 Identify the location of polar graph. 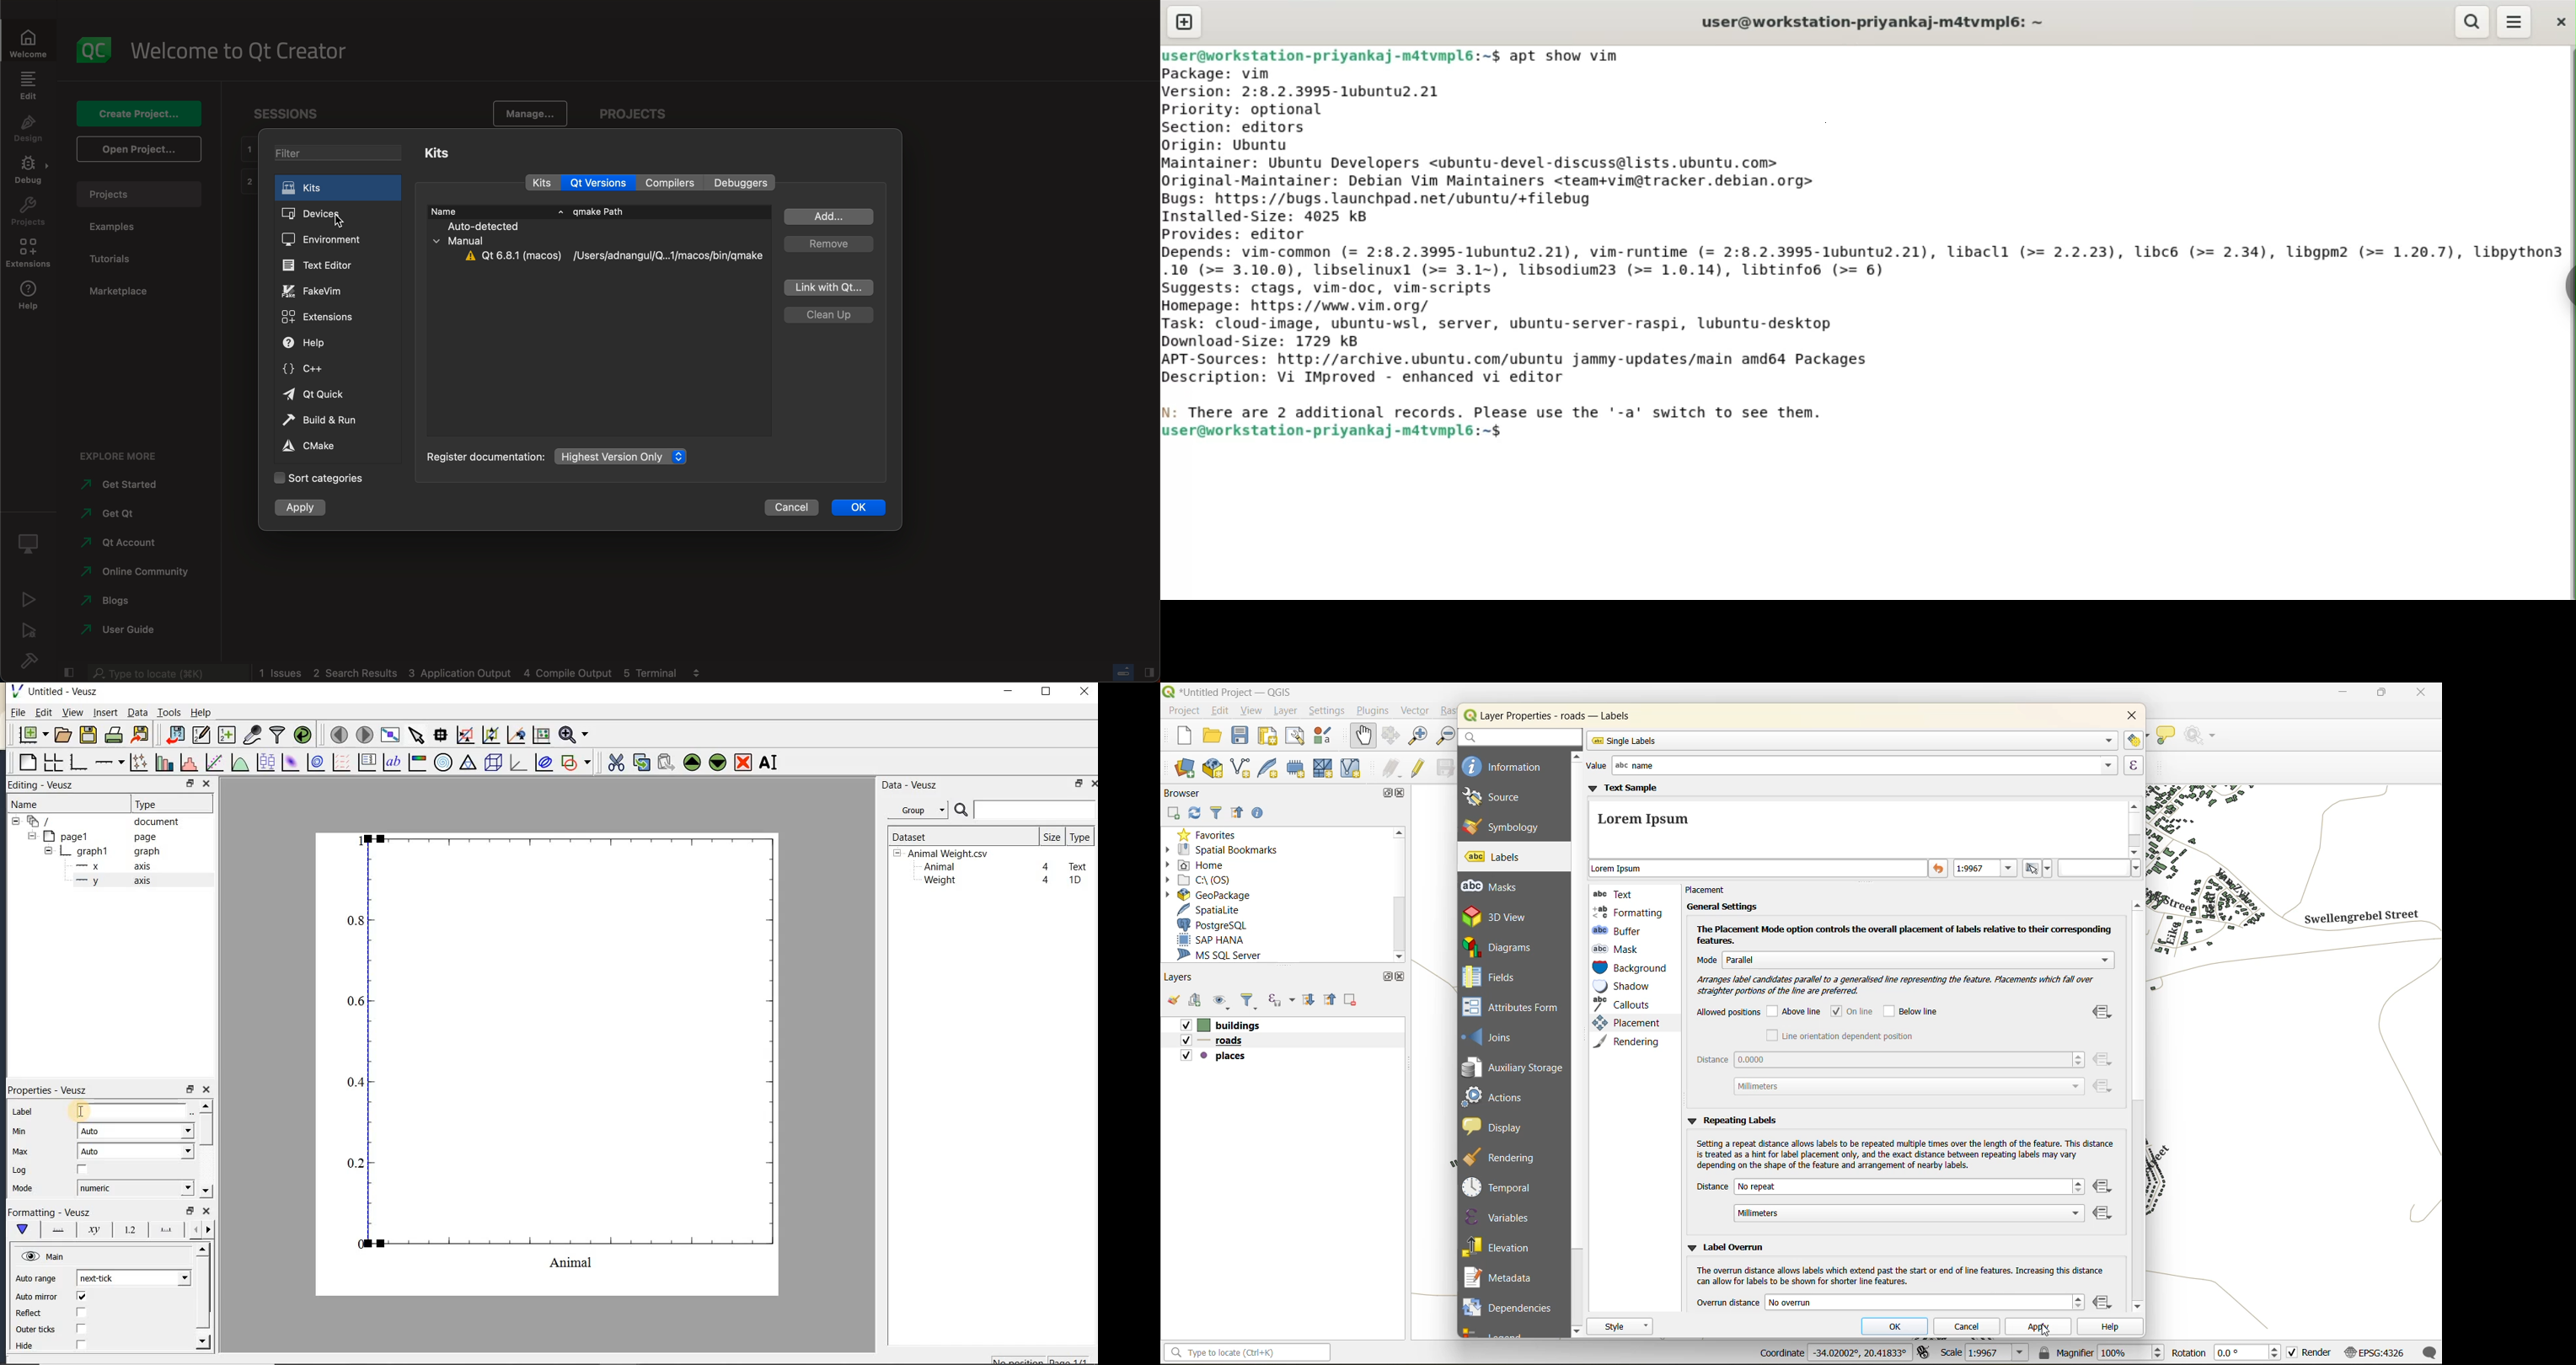
(443, 762).